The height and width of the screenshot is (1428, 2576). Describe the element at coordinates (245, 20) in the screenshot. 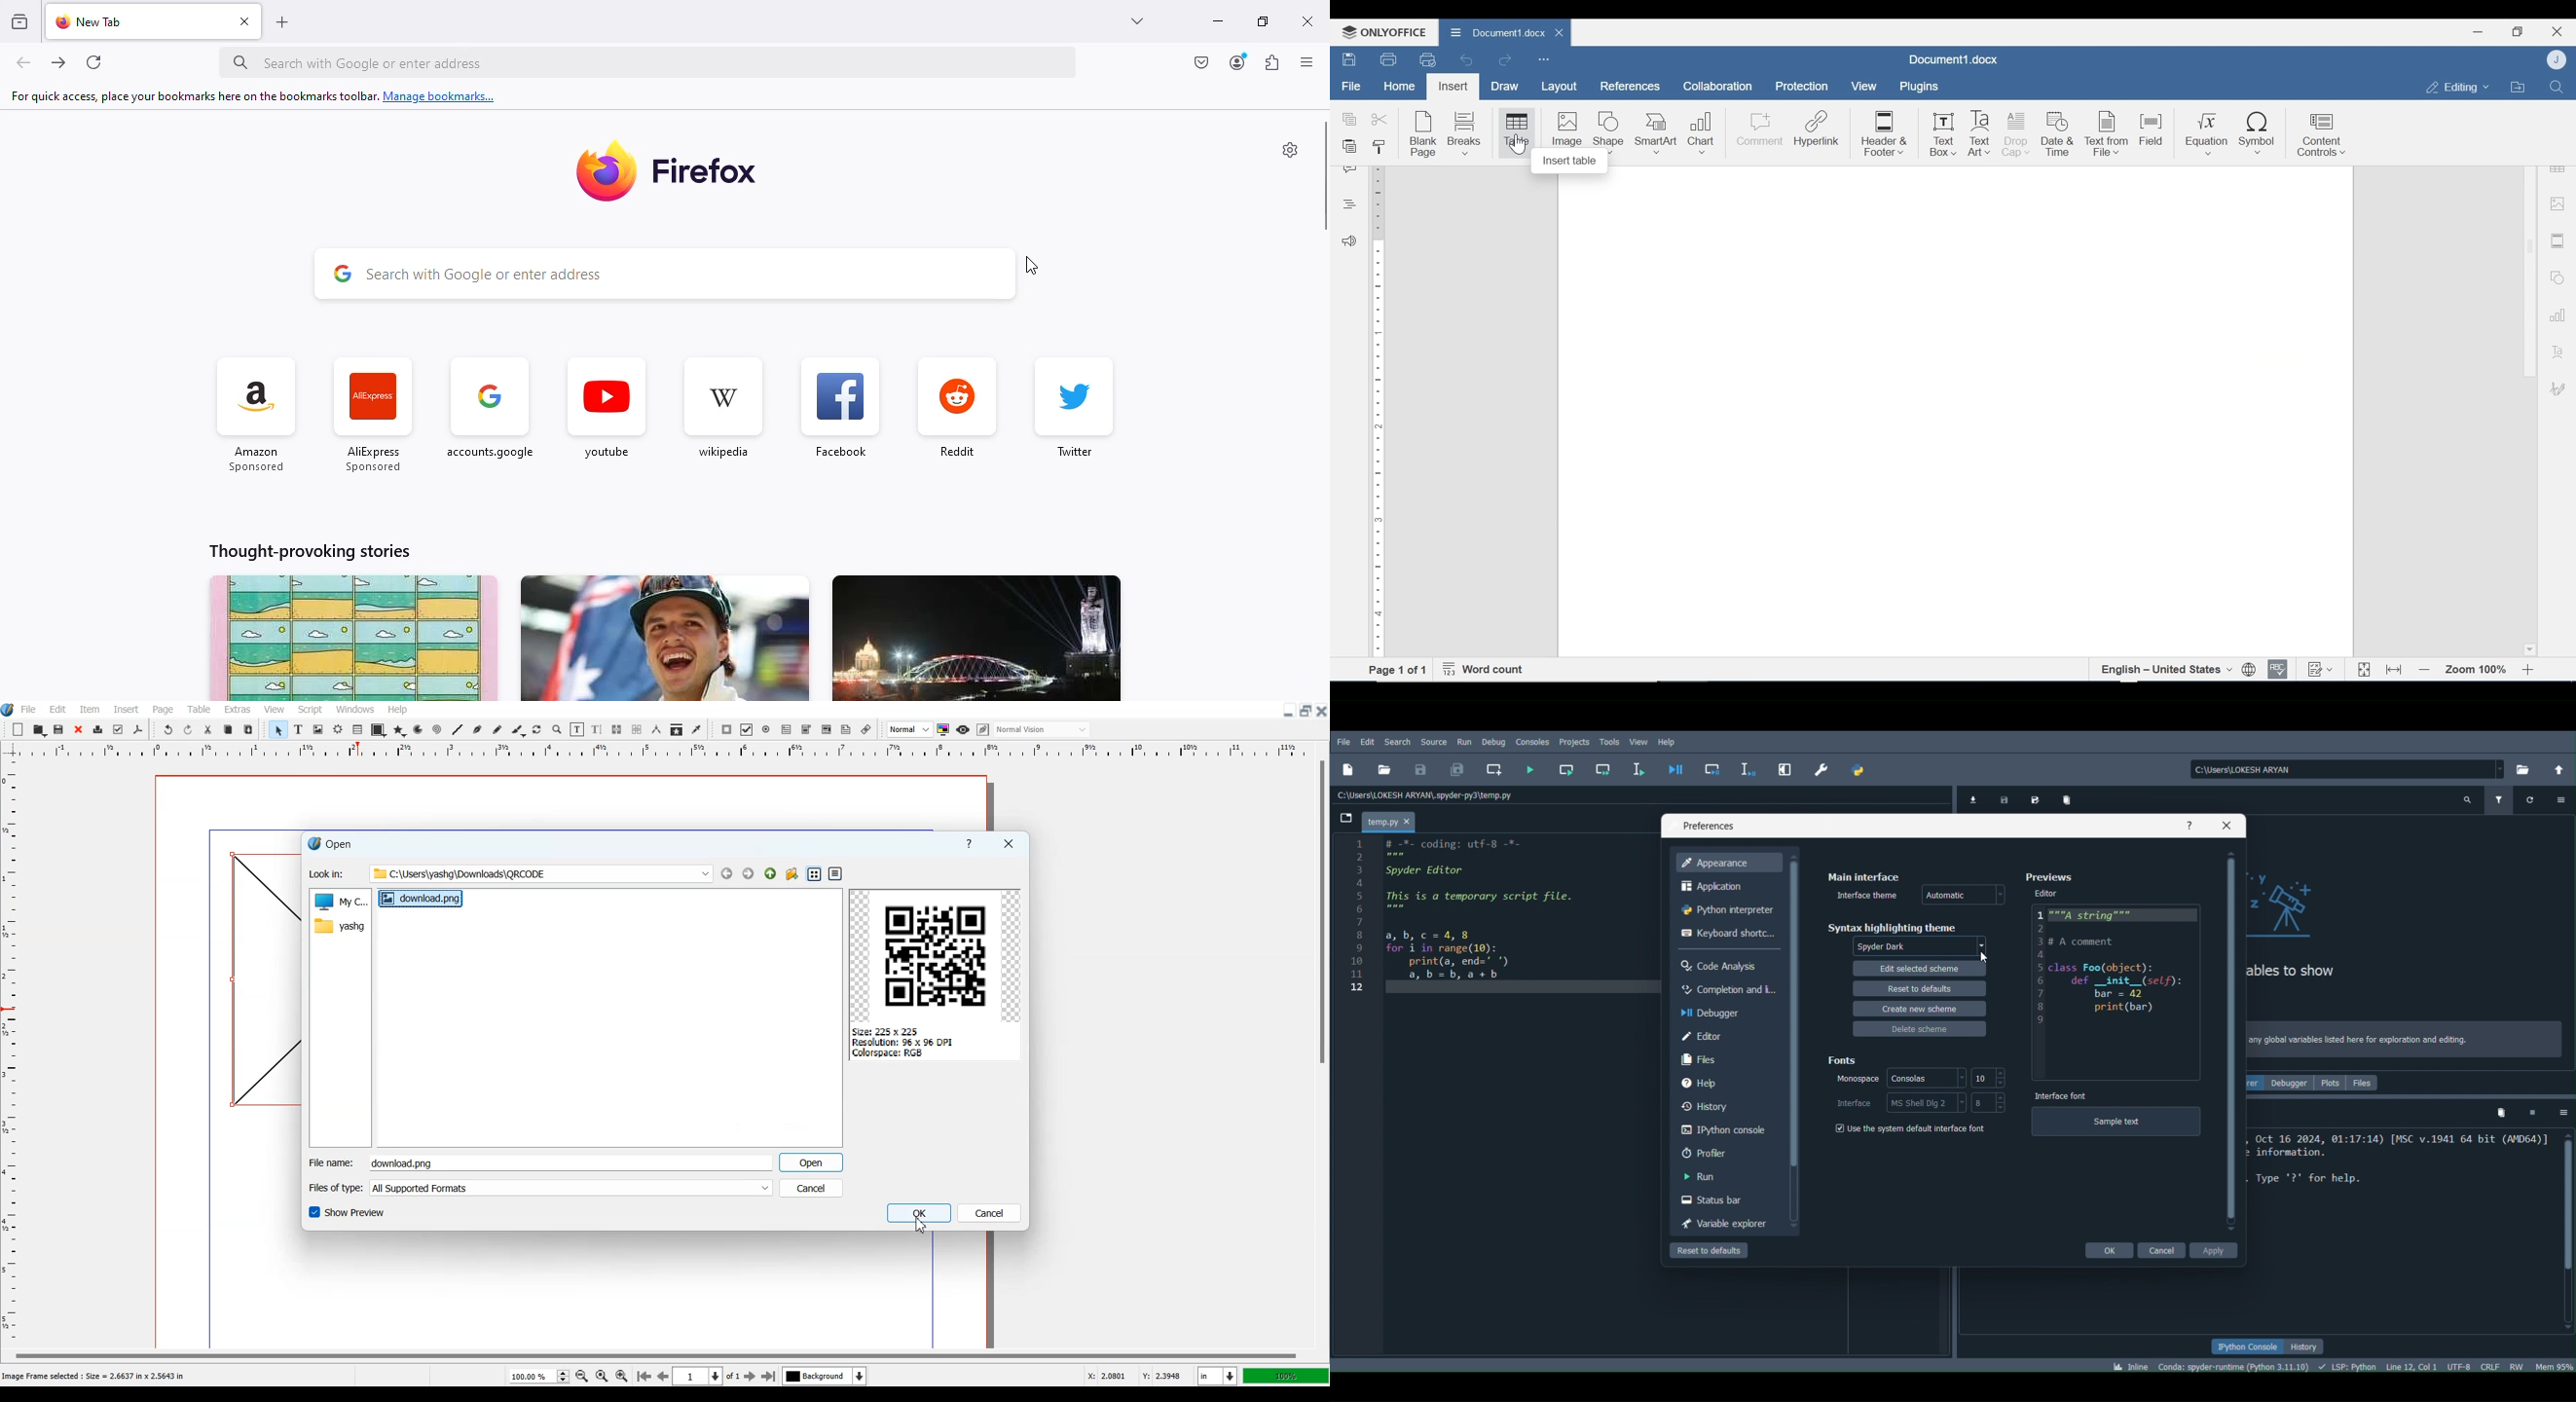

I see `close tab` at that location.